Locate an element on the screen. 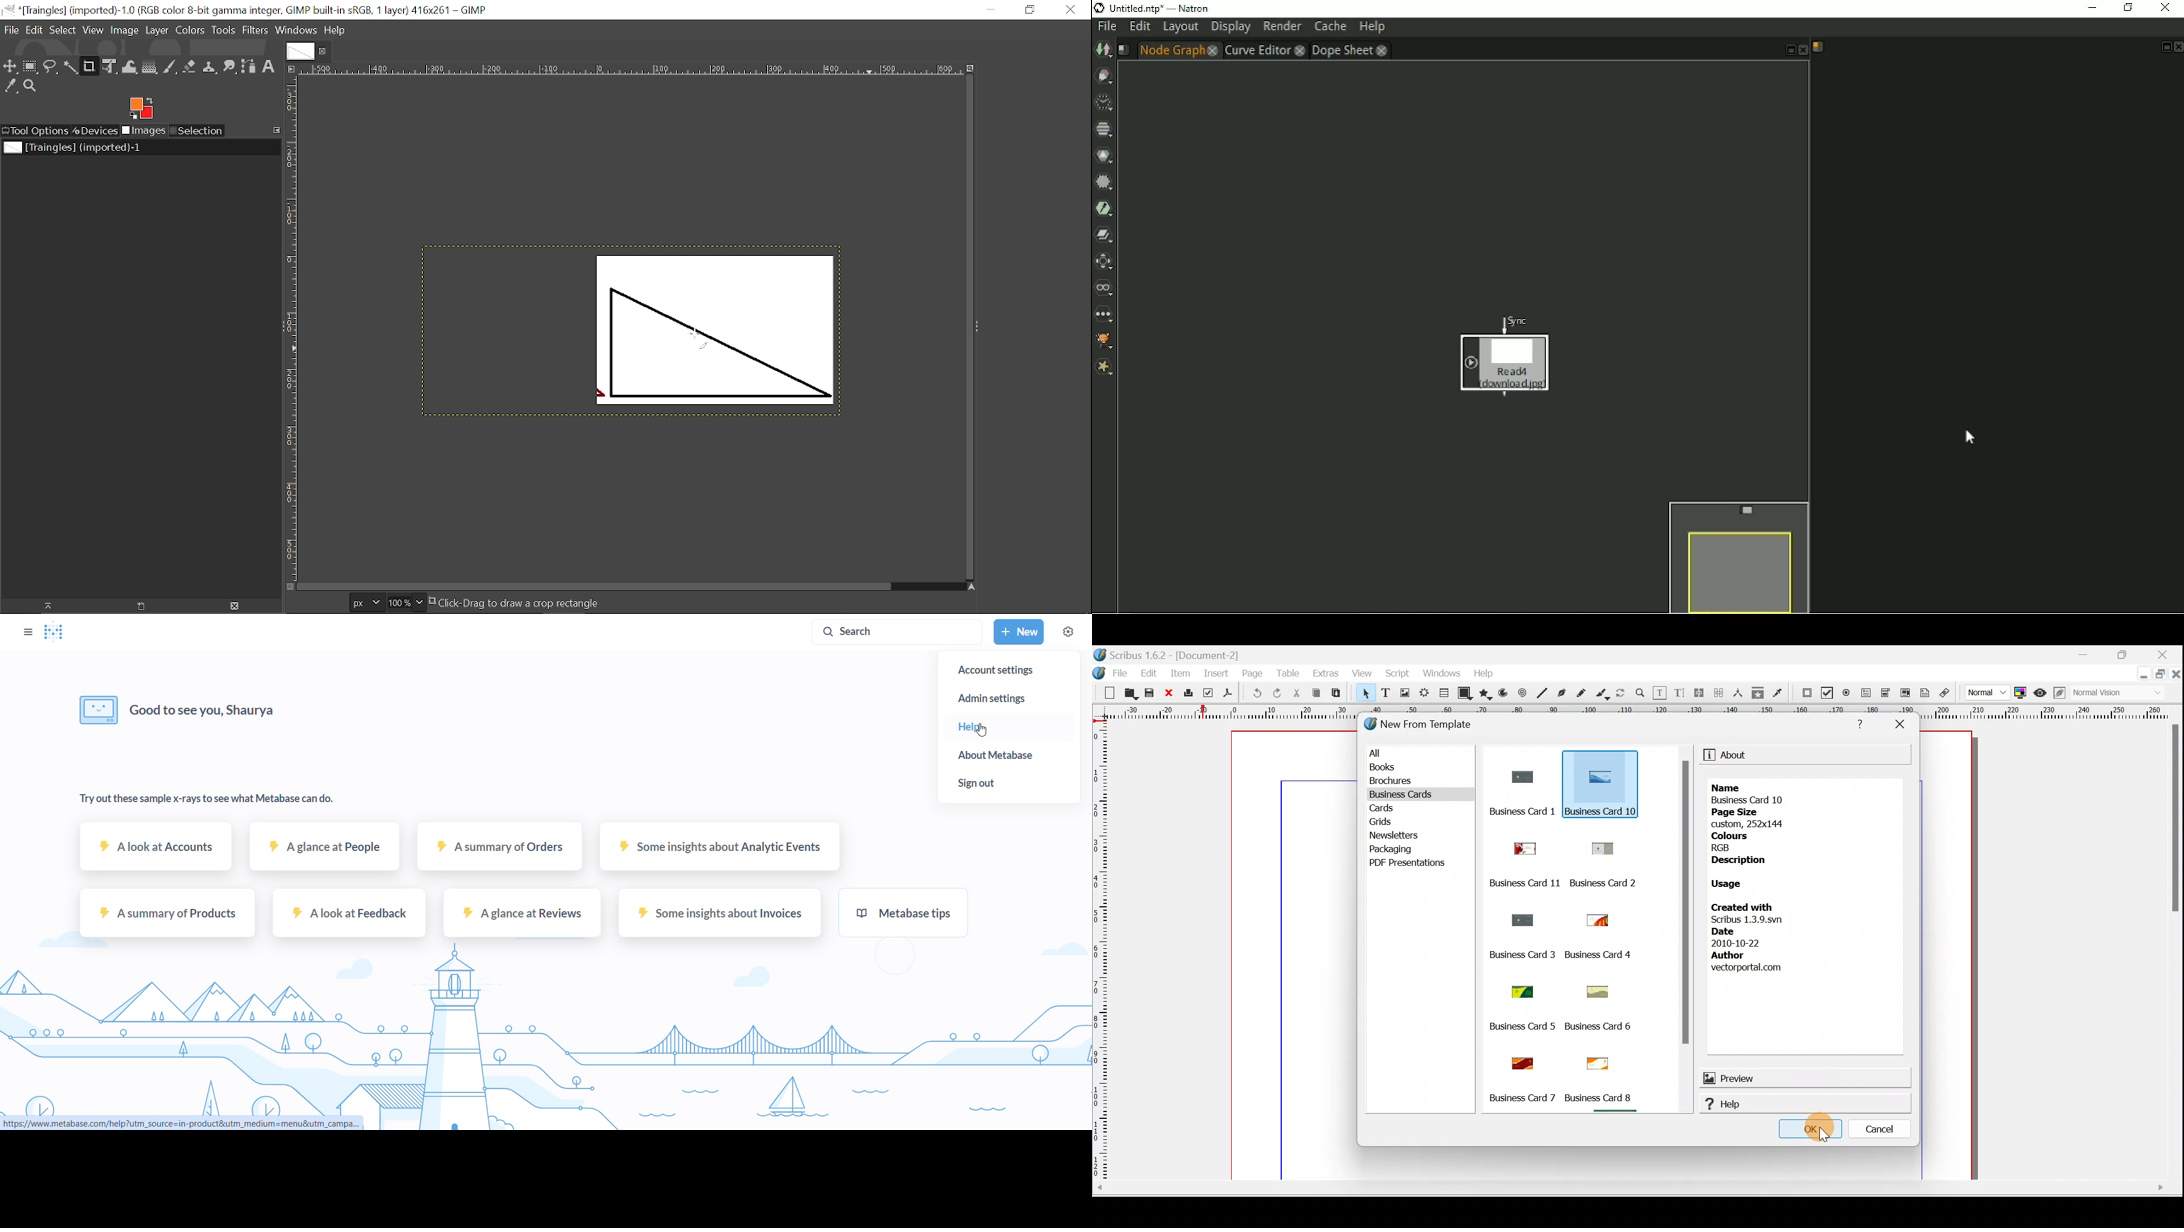  Close is located at coordinates (1169, 694).